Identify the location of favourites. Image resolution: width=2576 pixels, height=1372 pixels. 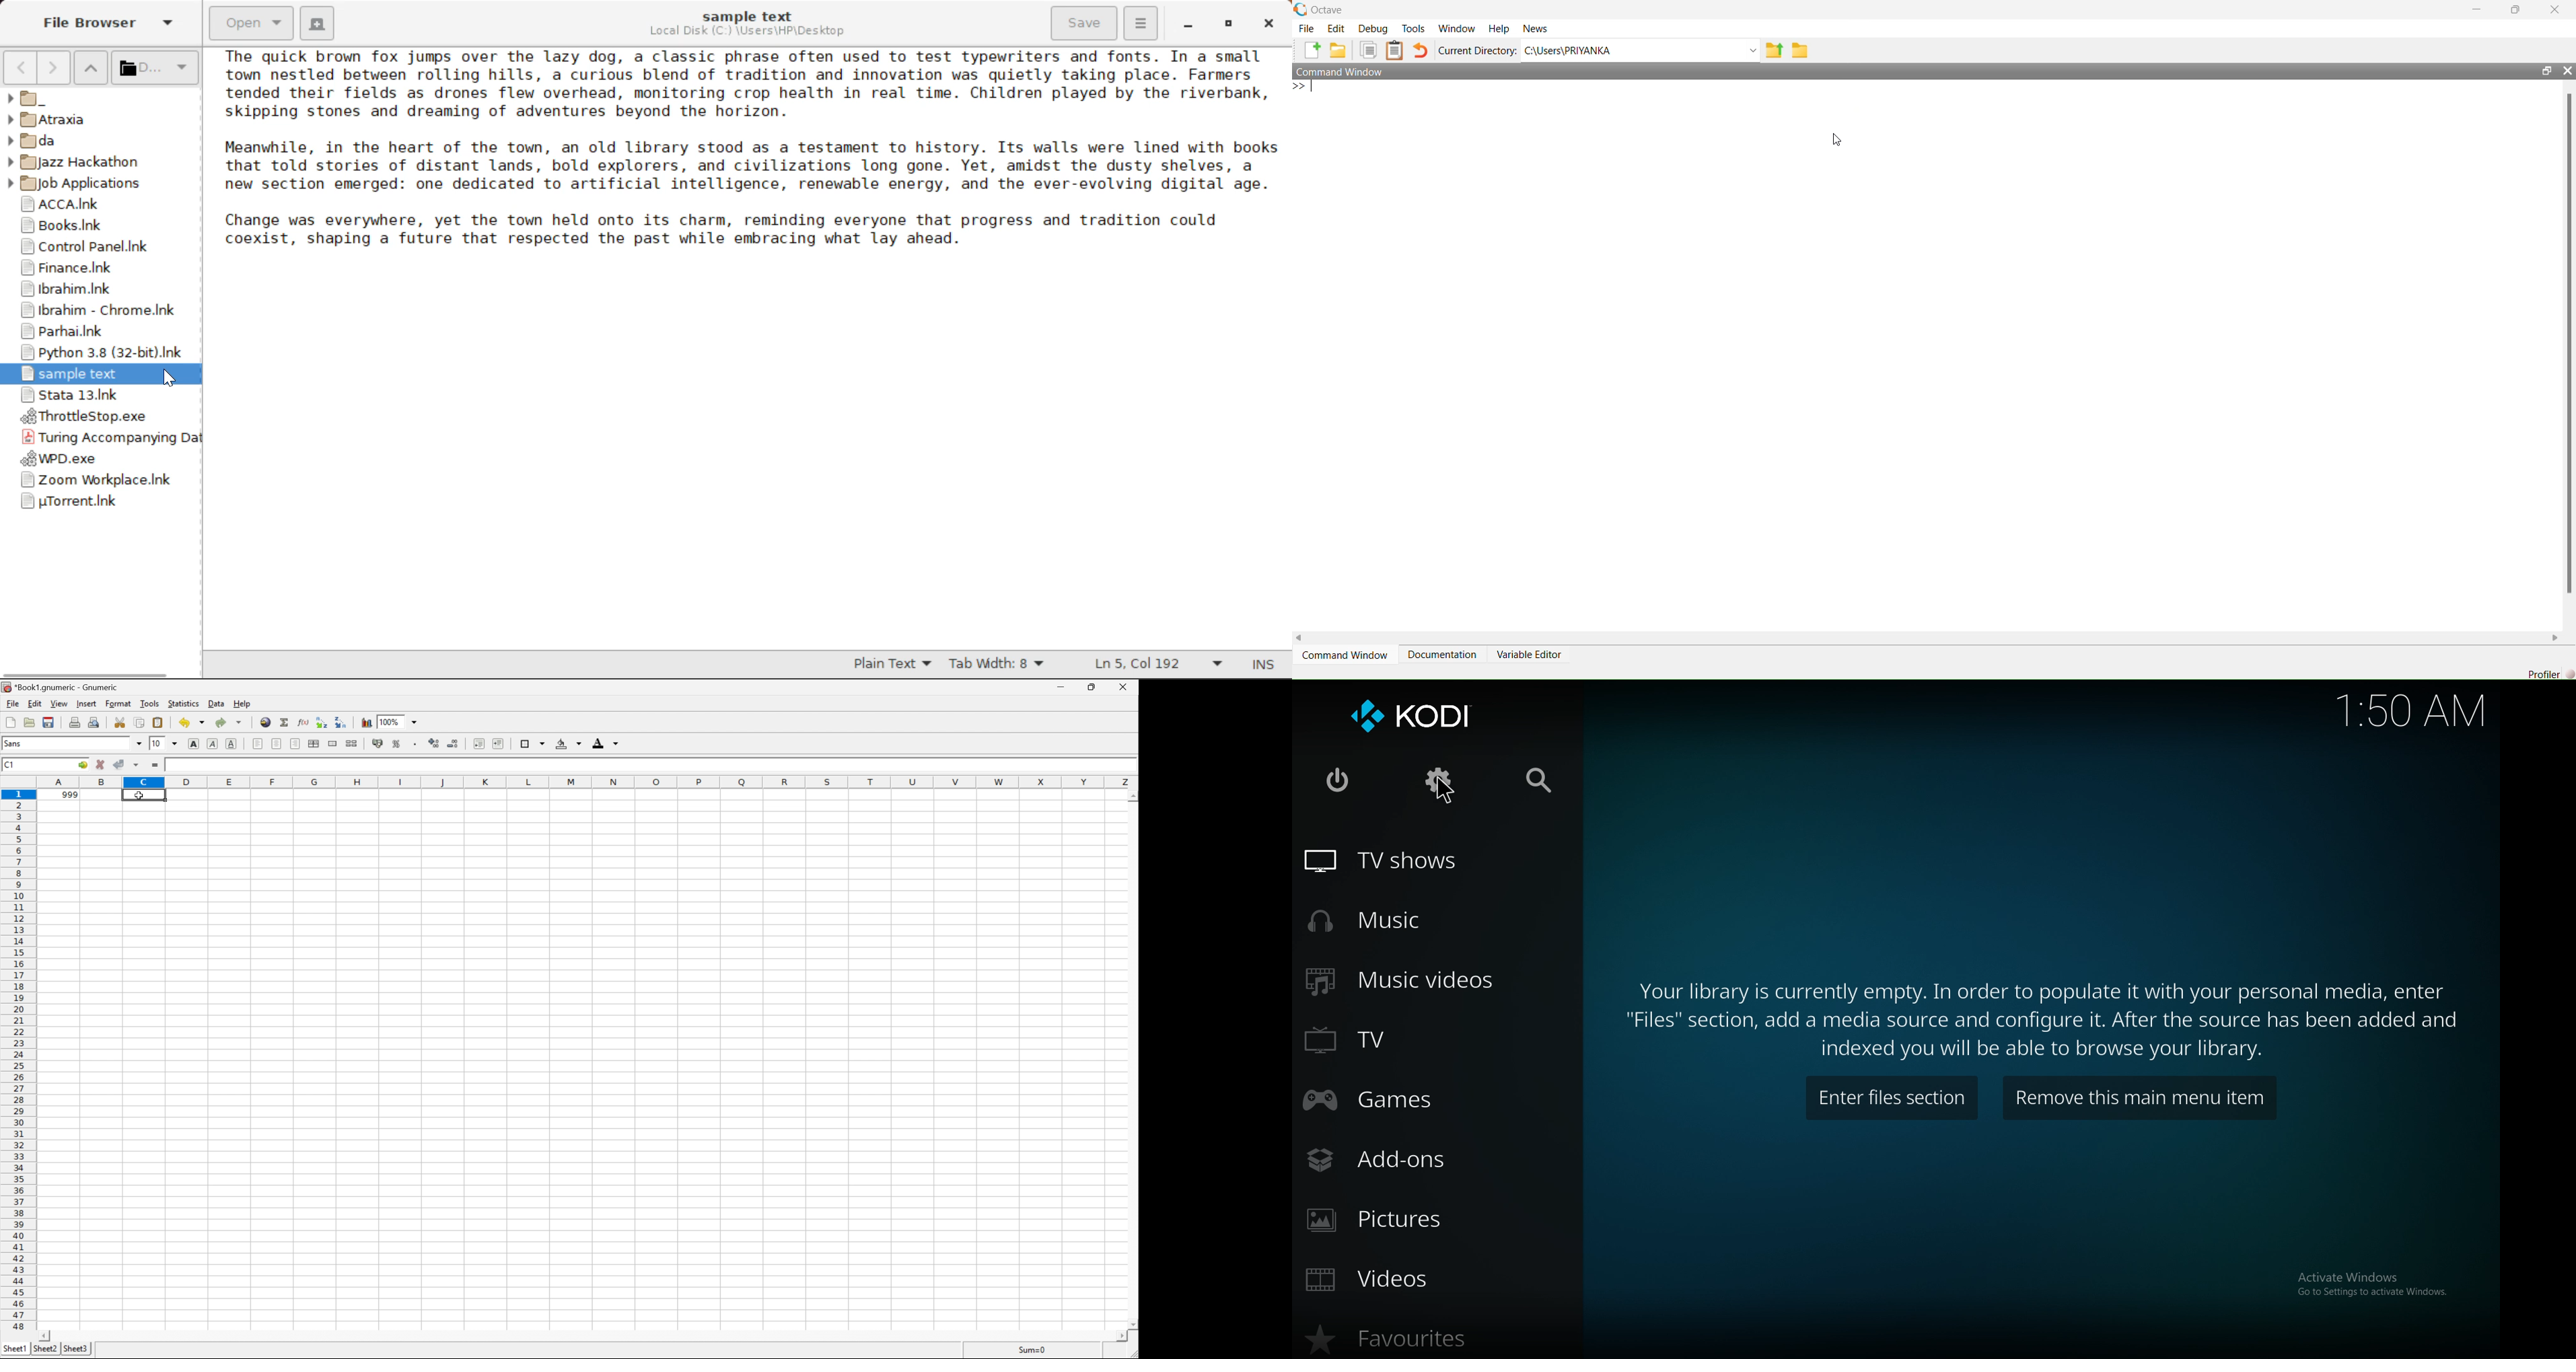
(1394, 1337).